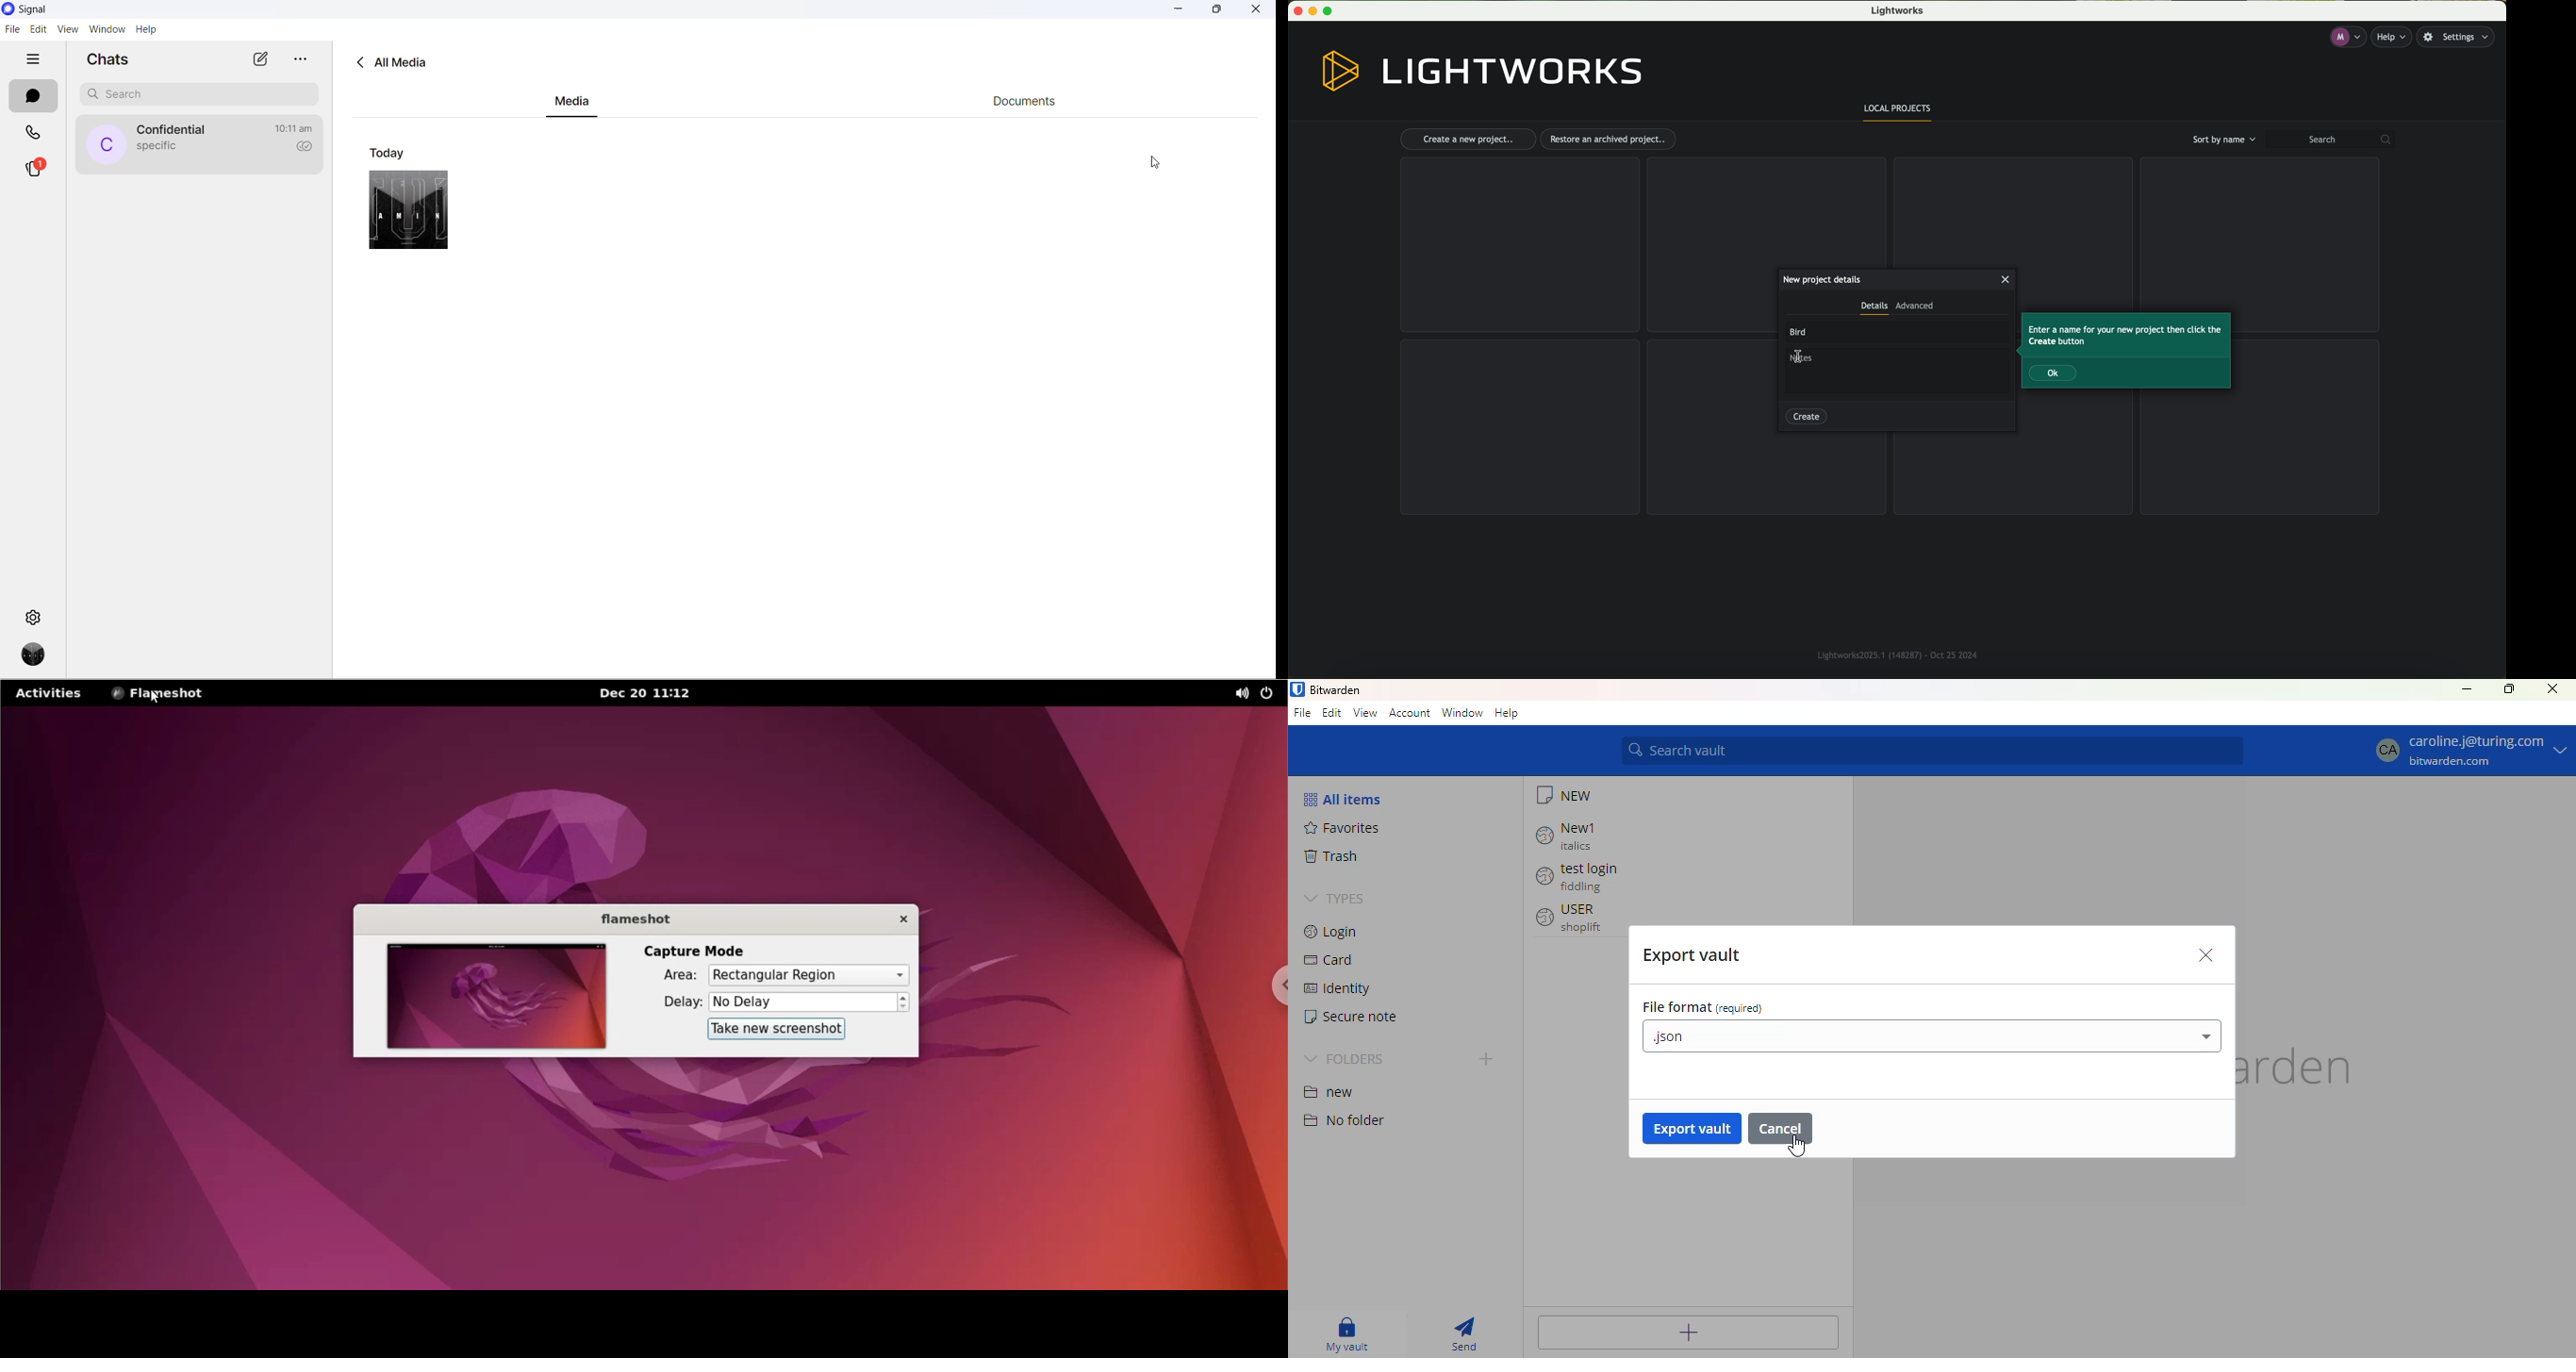 This screenshot has height=1372, width=2576. What do you see at coordinates (391, 152) in the screenshot?
I see `today` at bounding box center [391, 152].